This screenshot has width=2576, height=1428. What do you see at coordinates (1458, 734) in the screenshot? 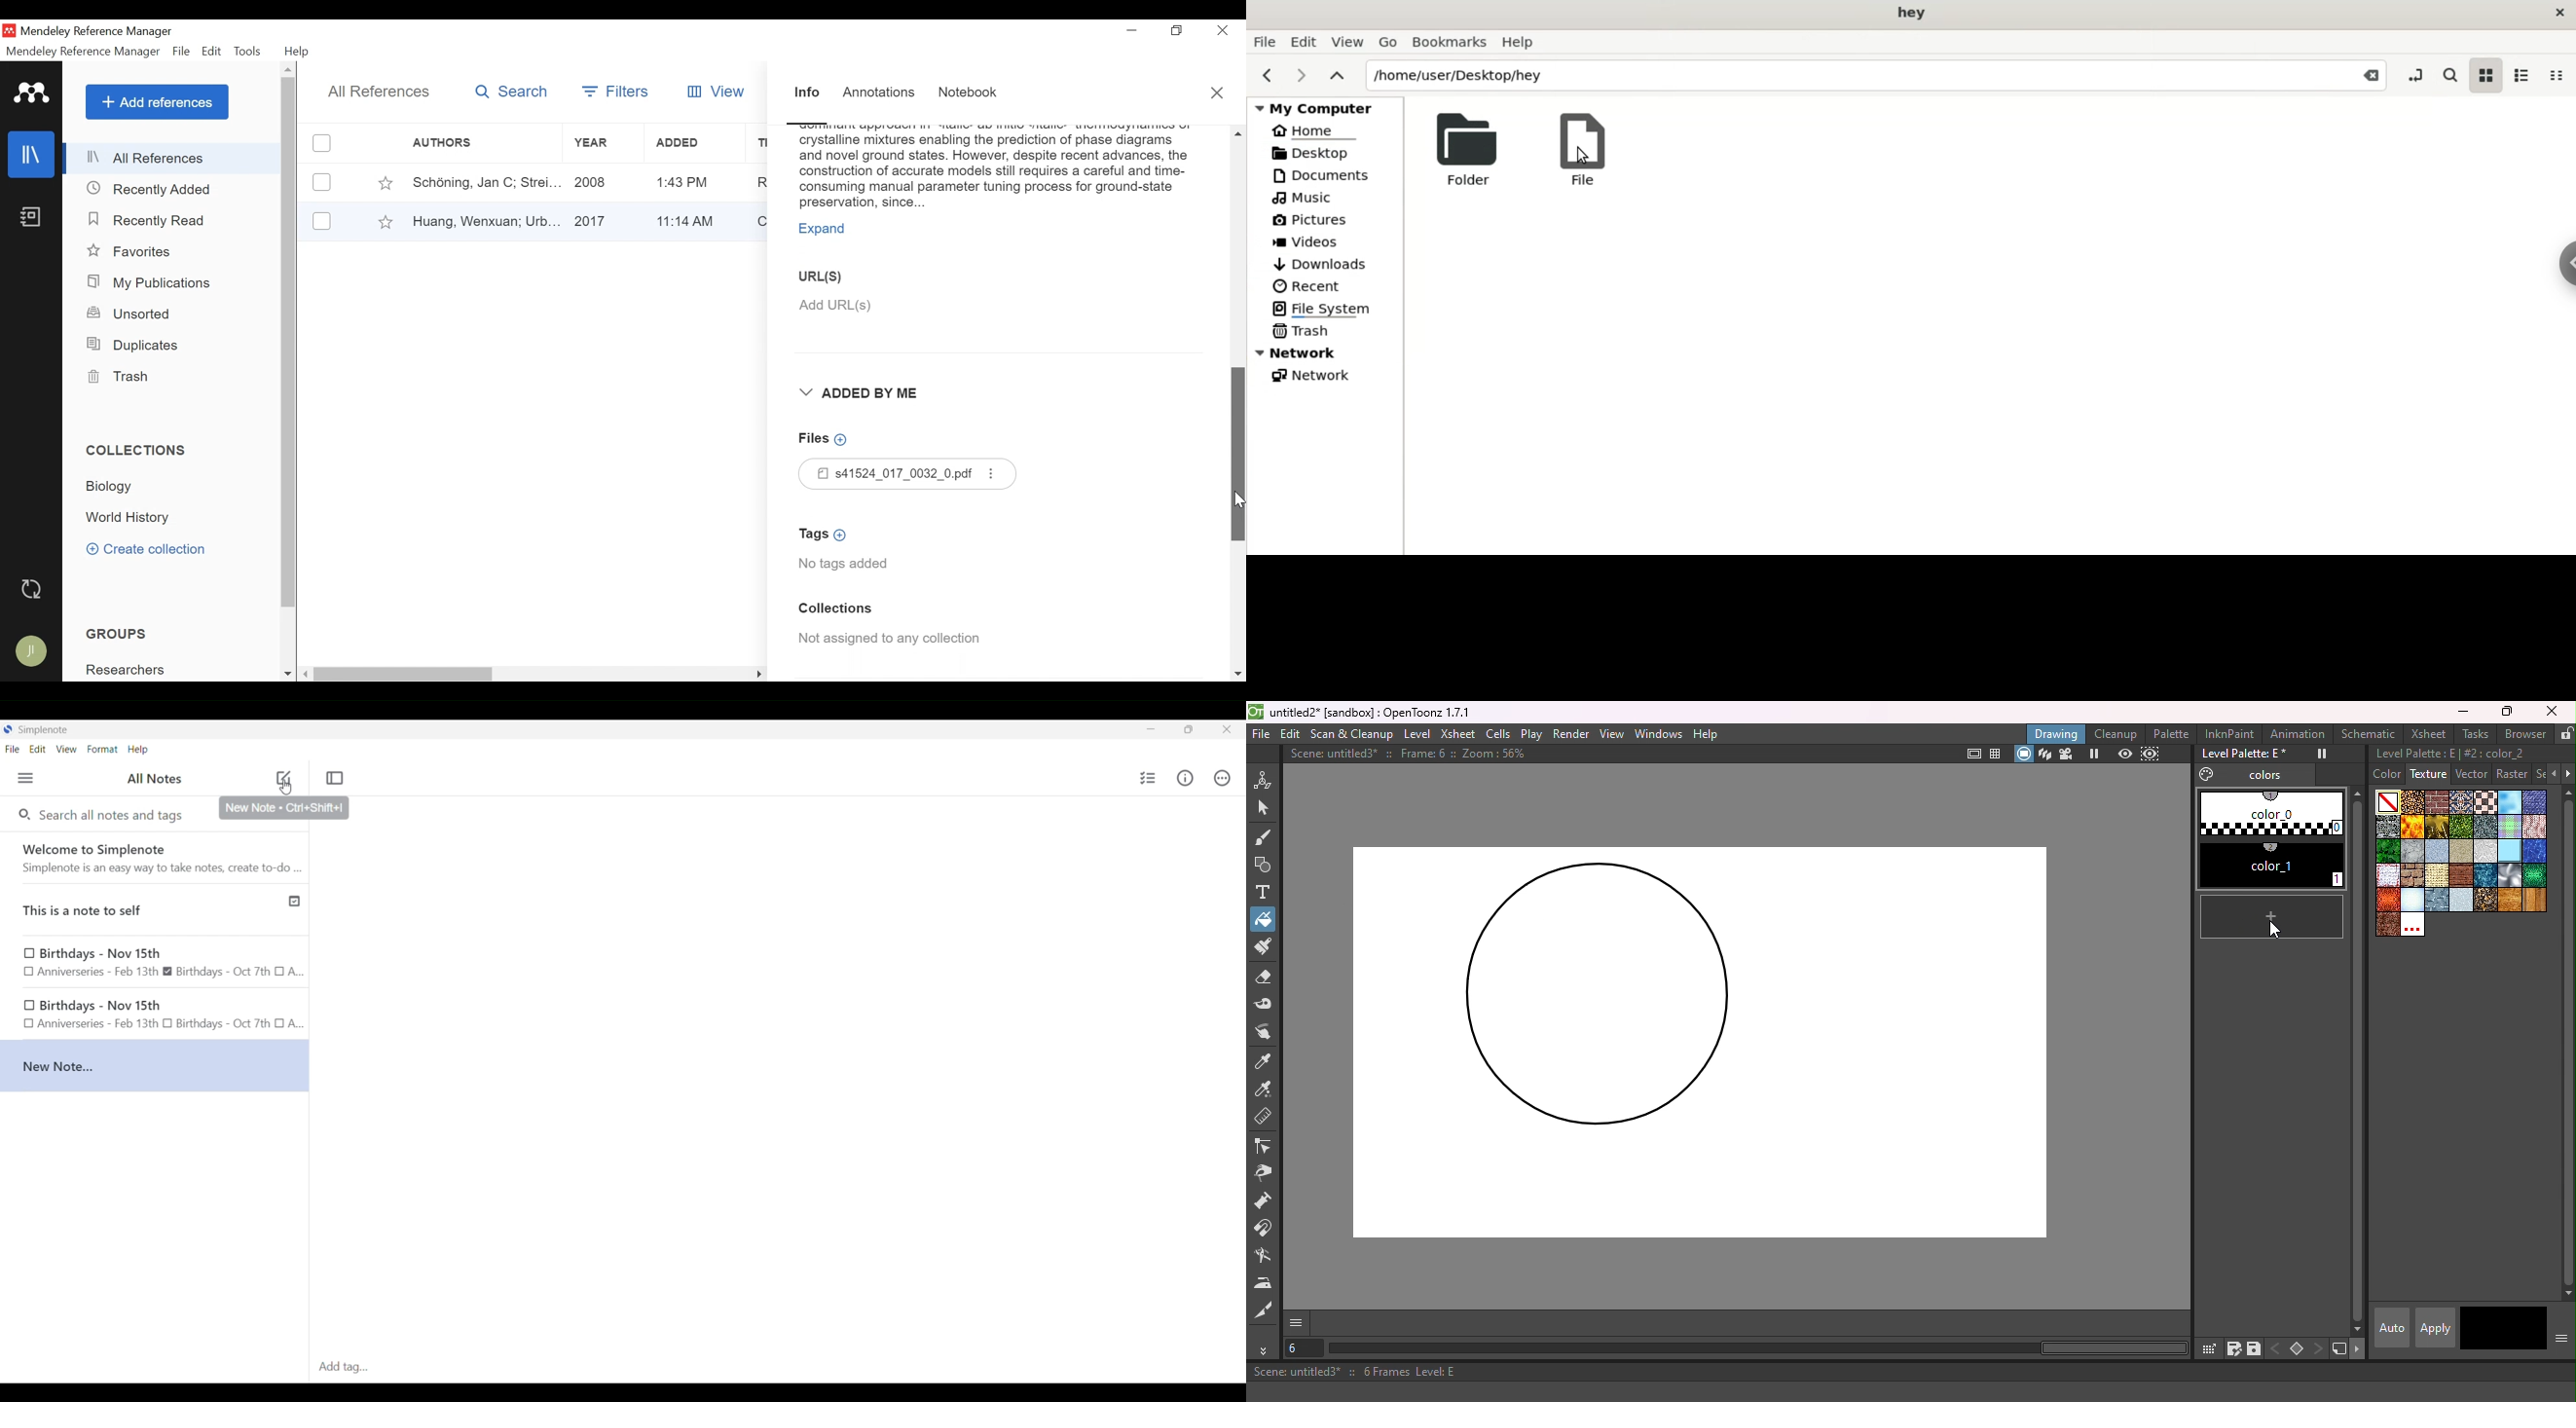
I see `Xsheet` at bounding box center [1458, 734].